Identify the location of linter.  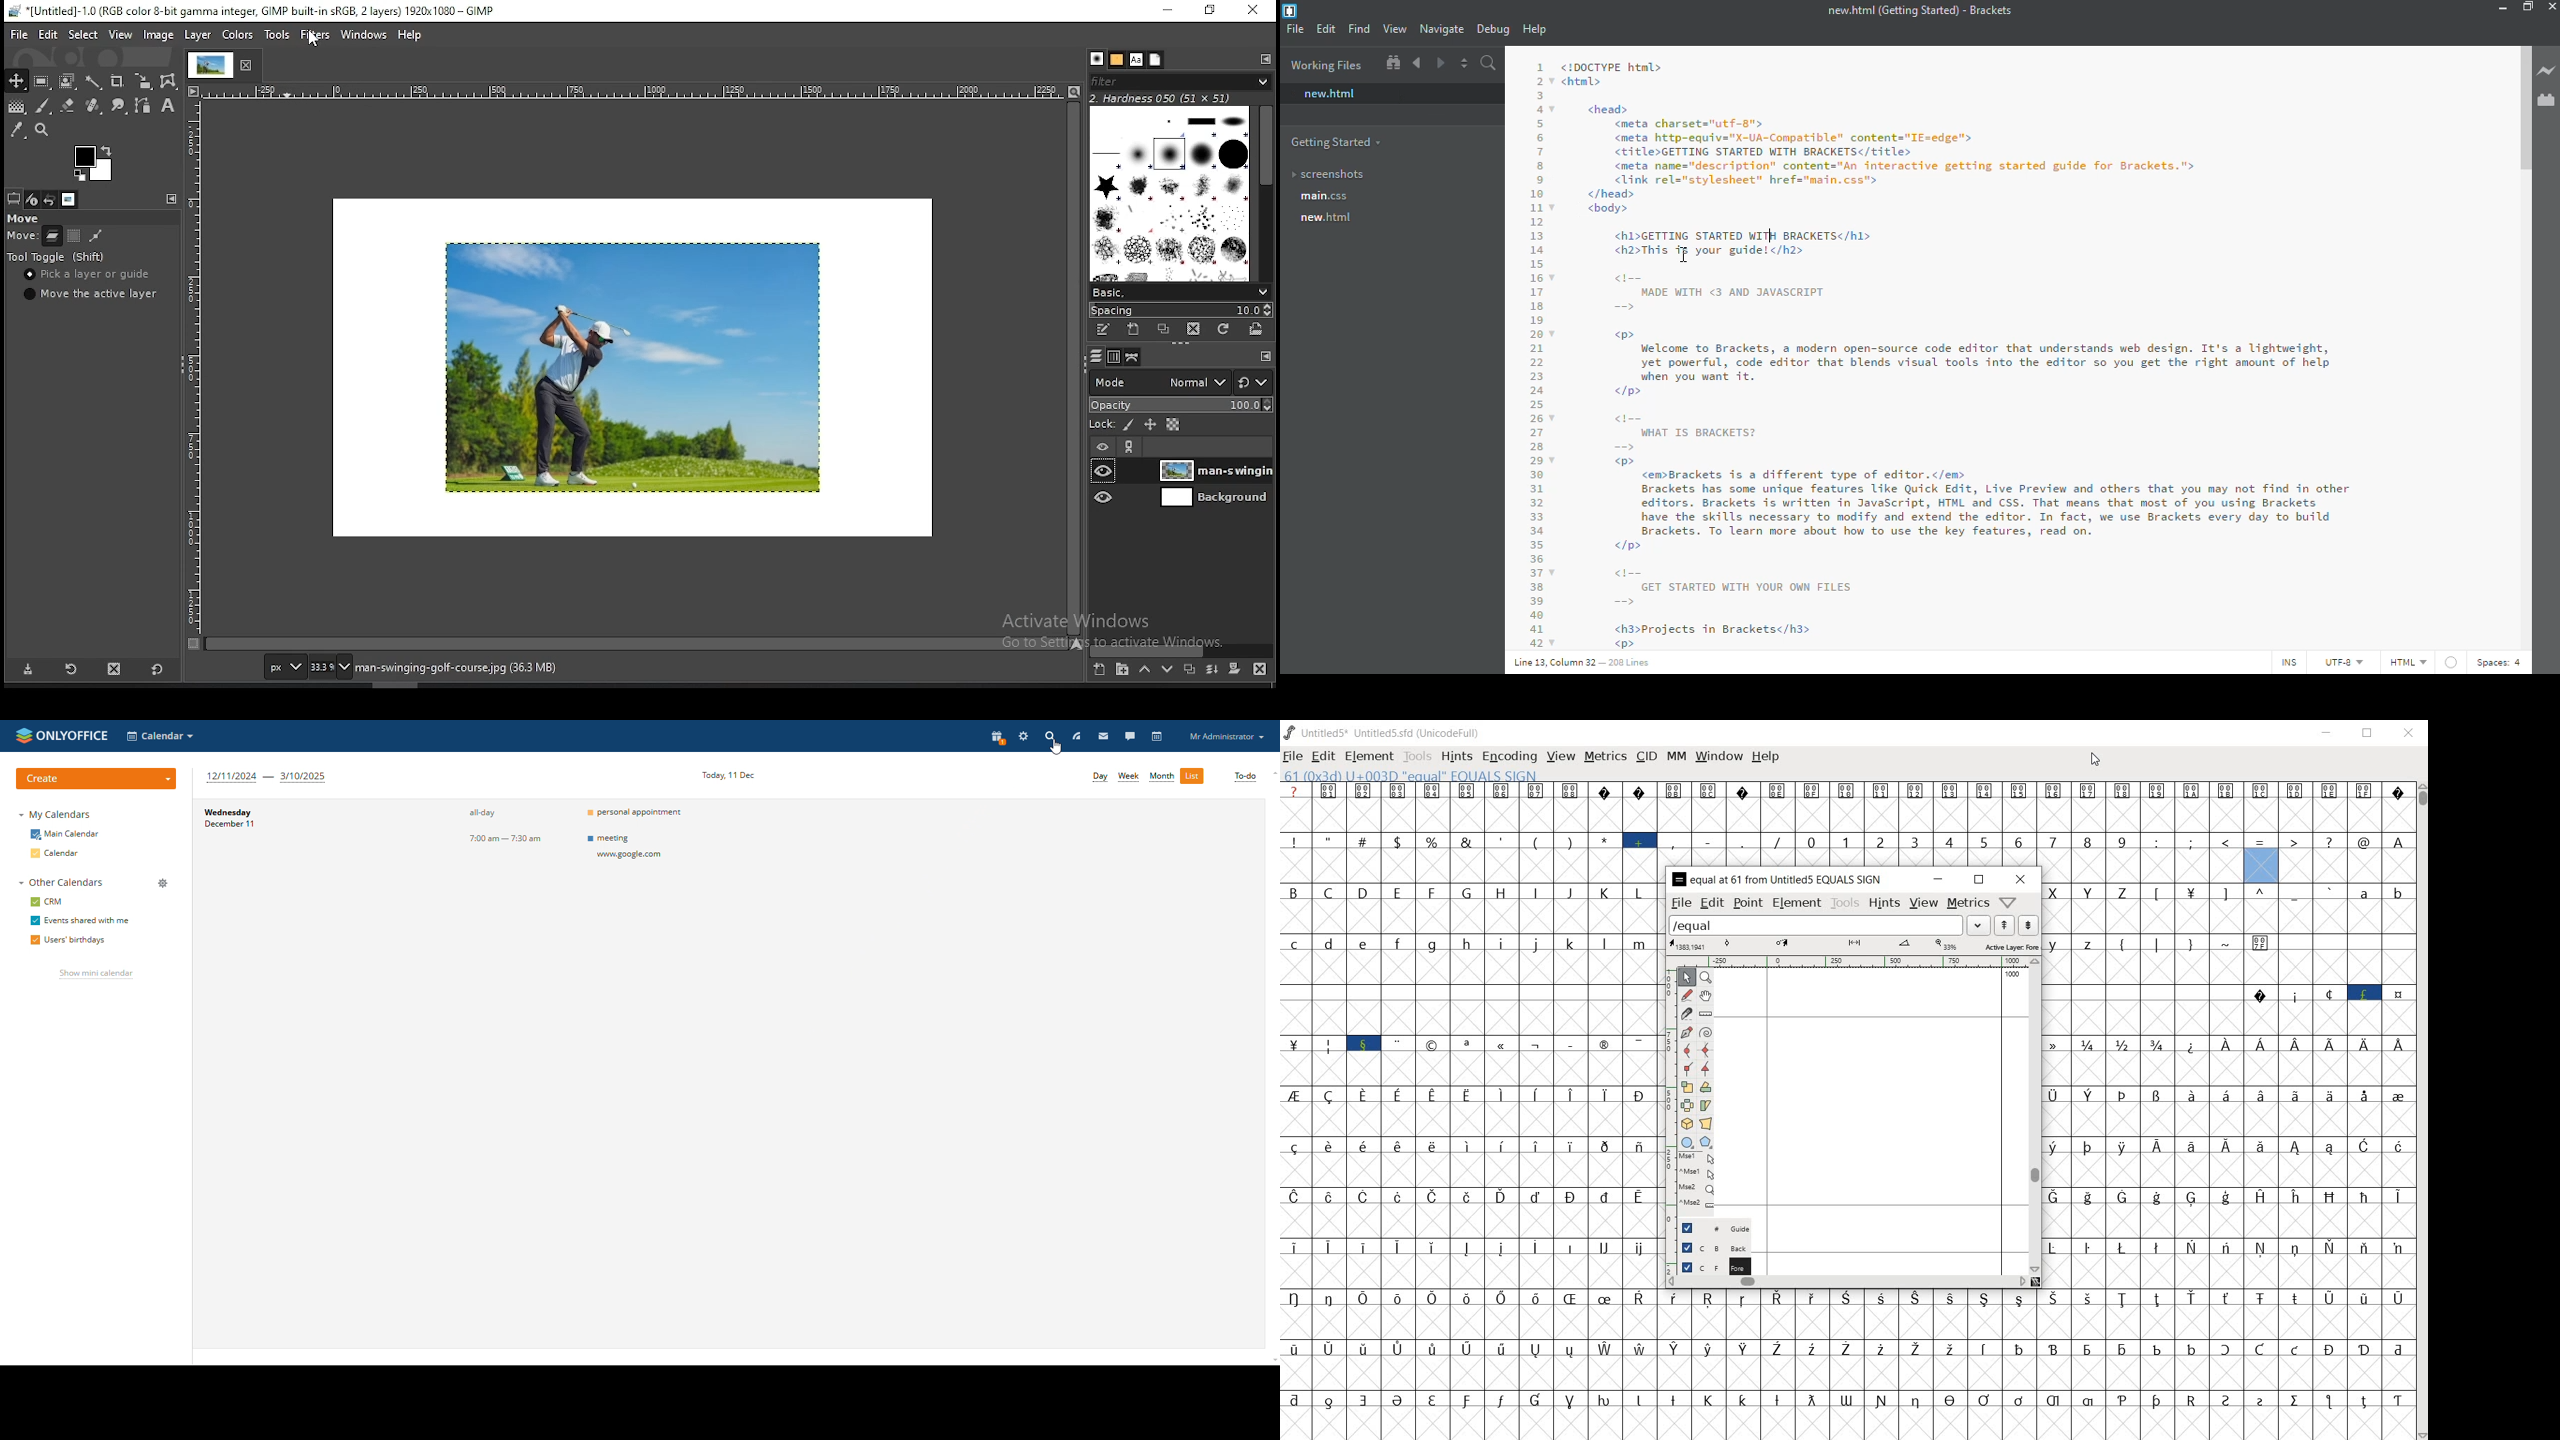
(2452, 662).